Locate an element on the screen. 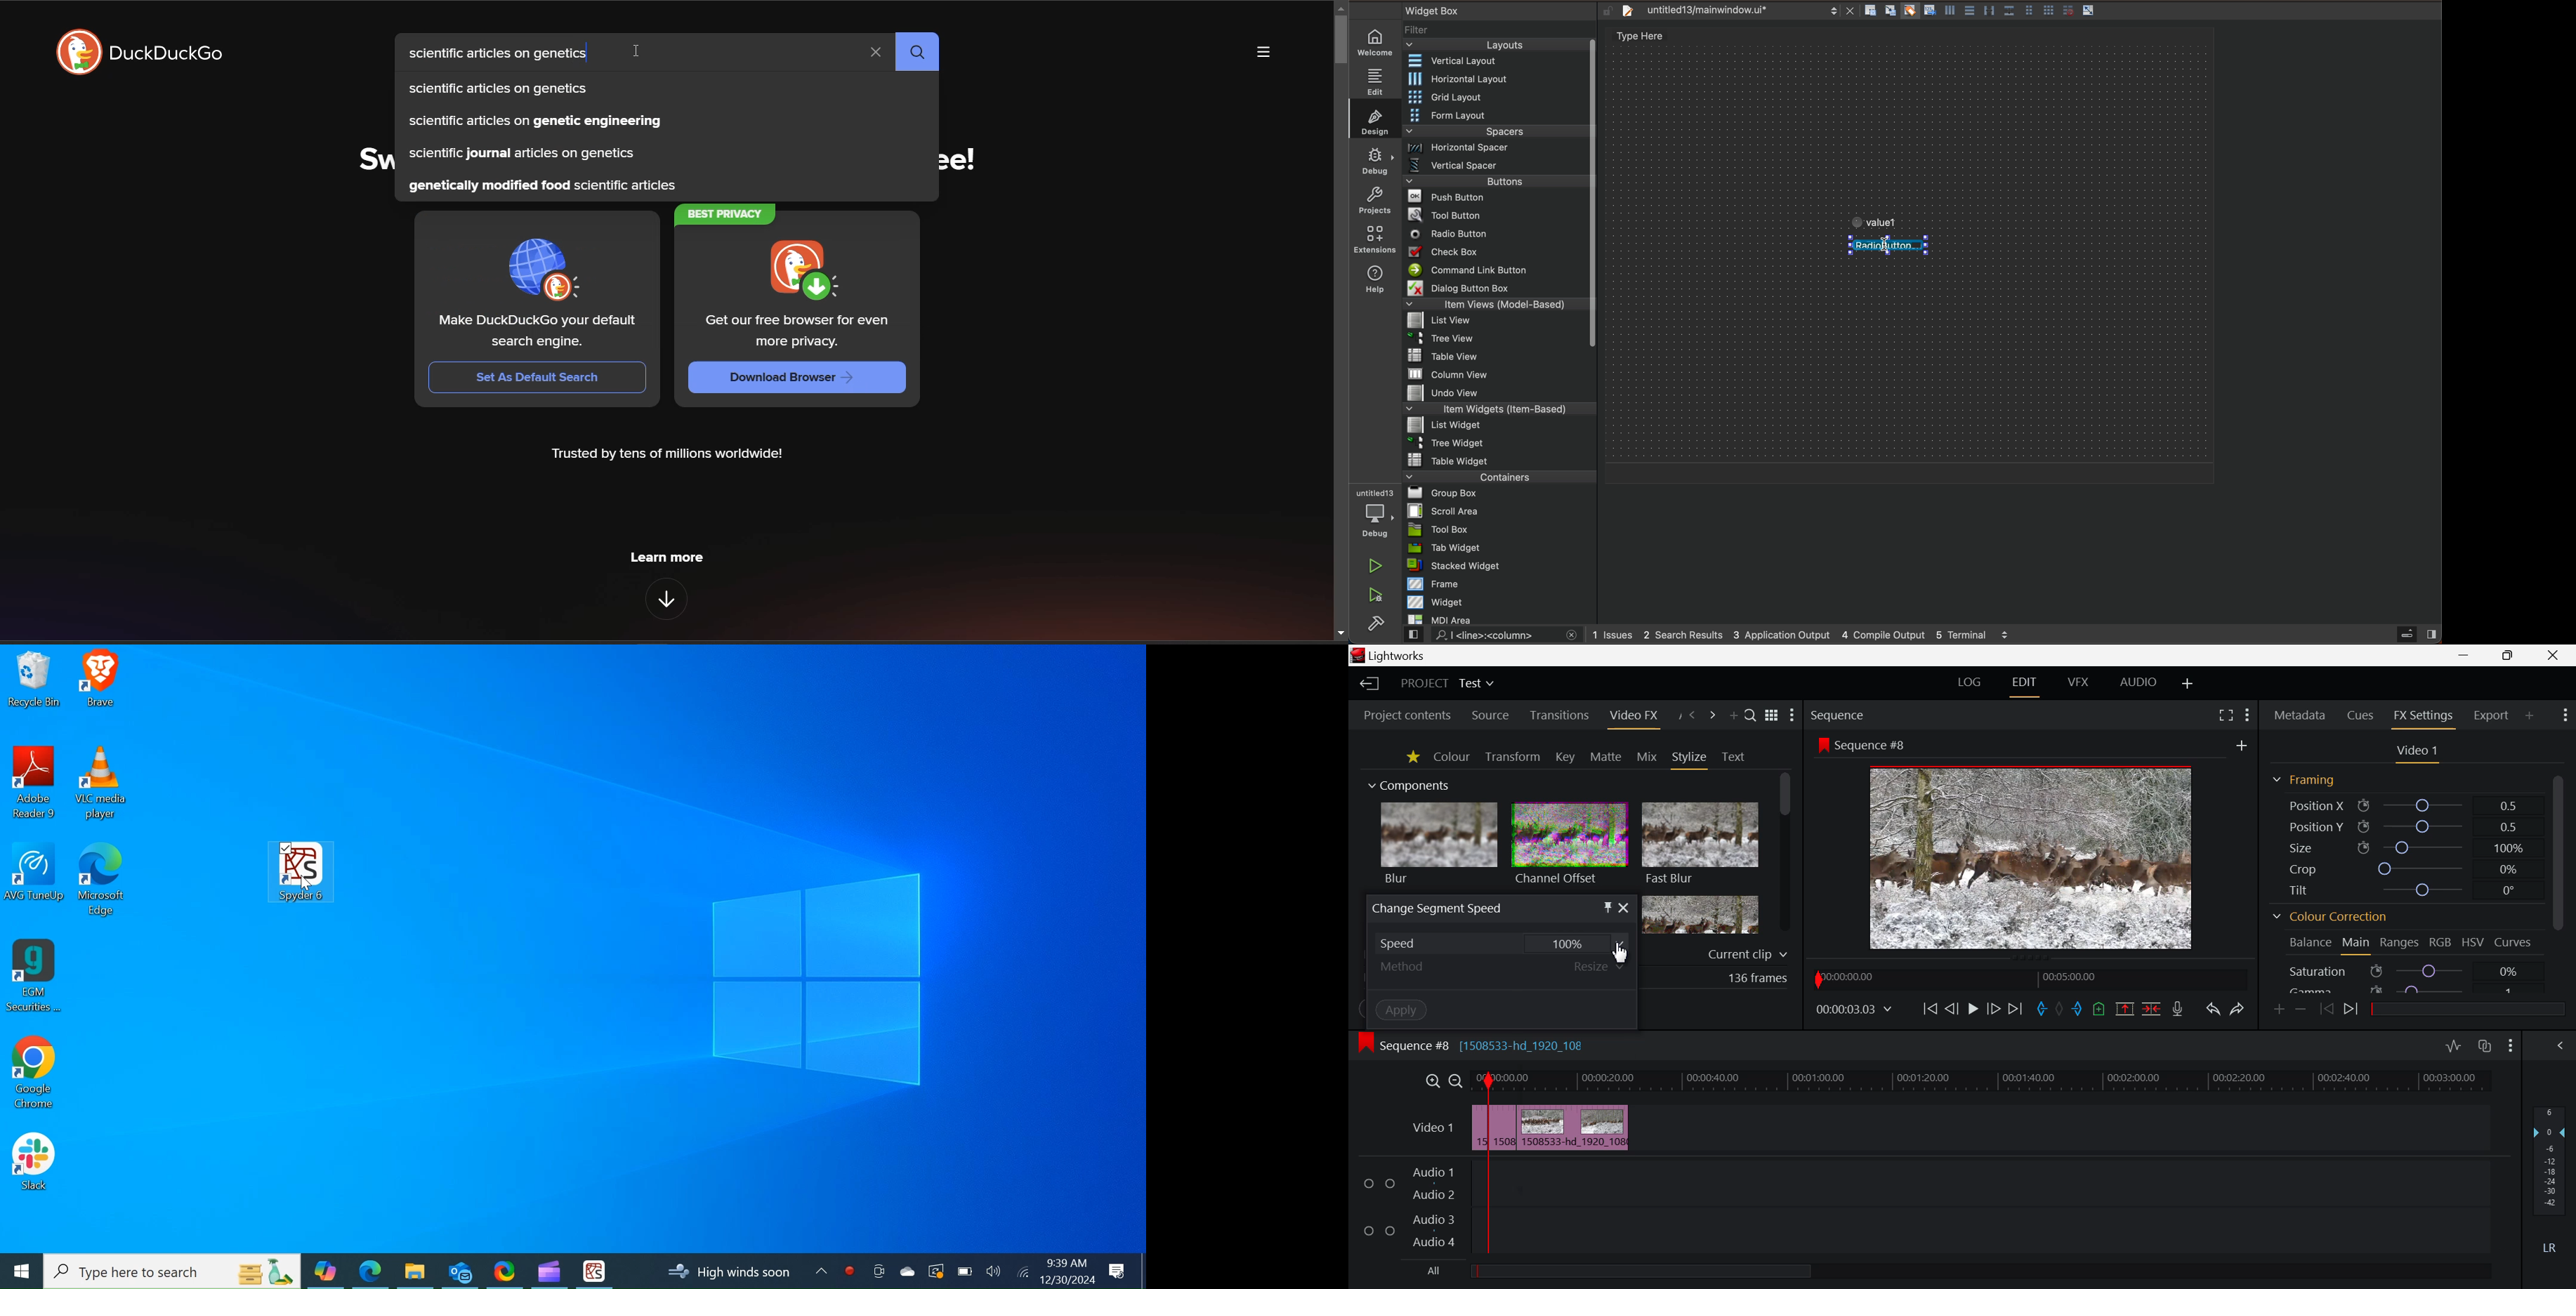  Add keyframe is located at coordinates (2280, 1010).